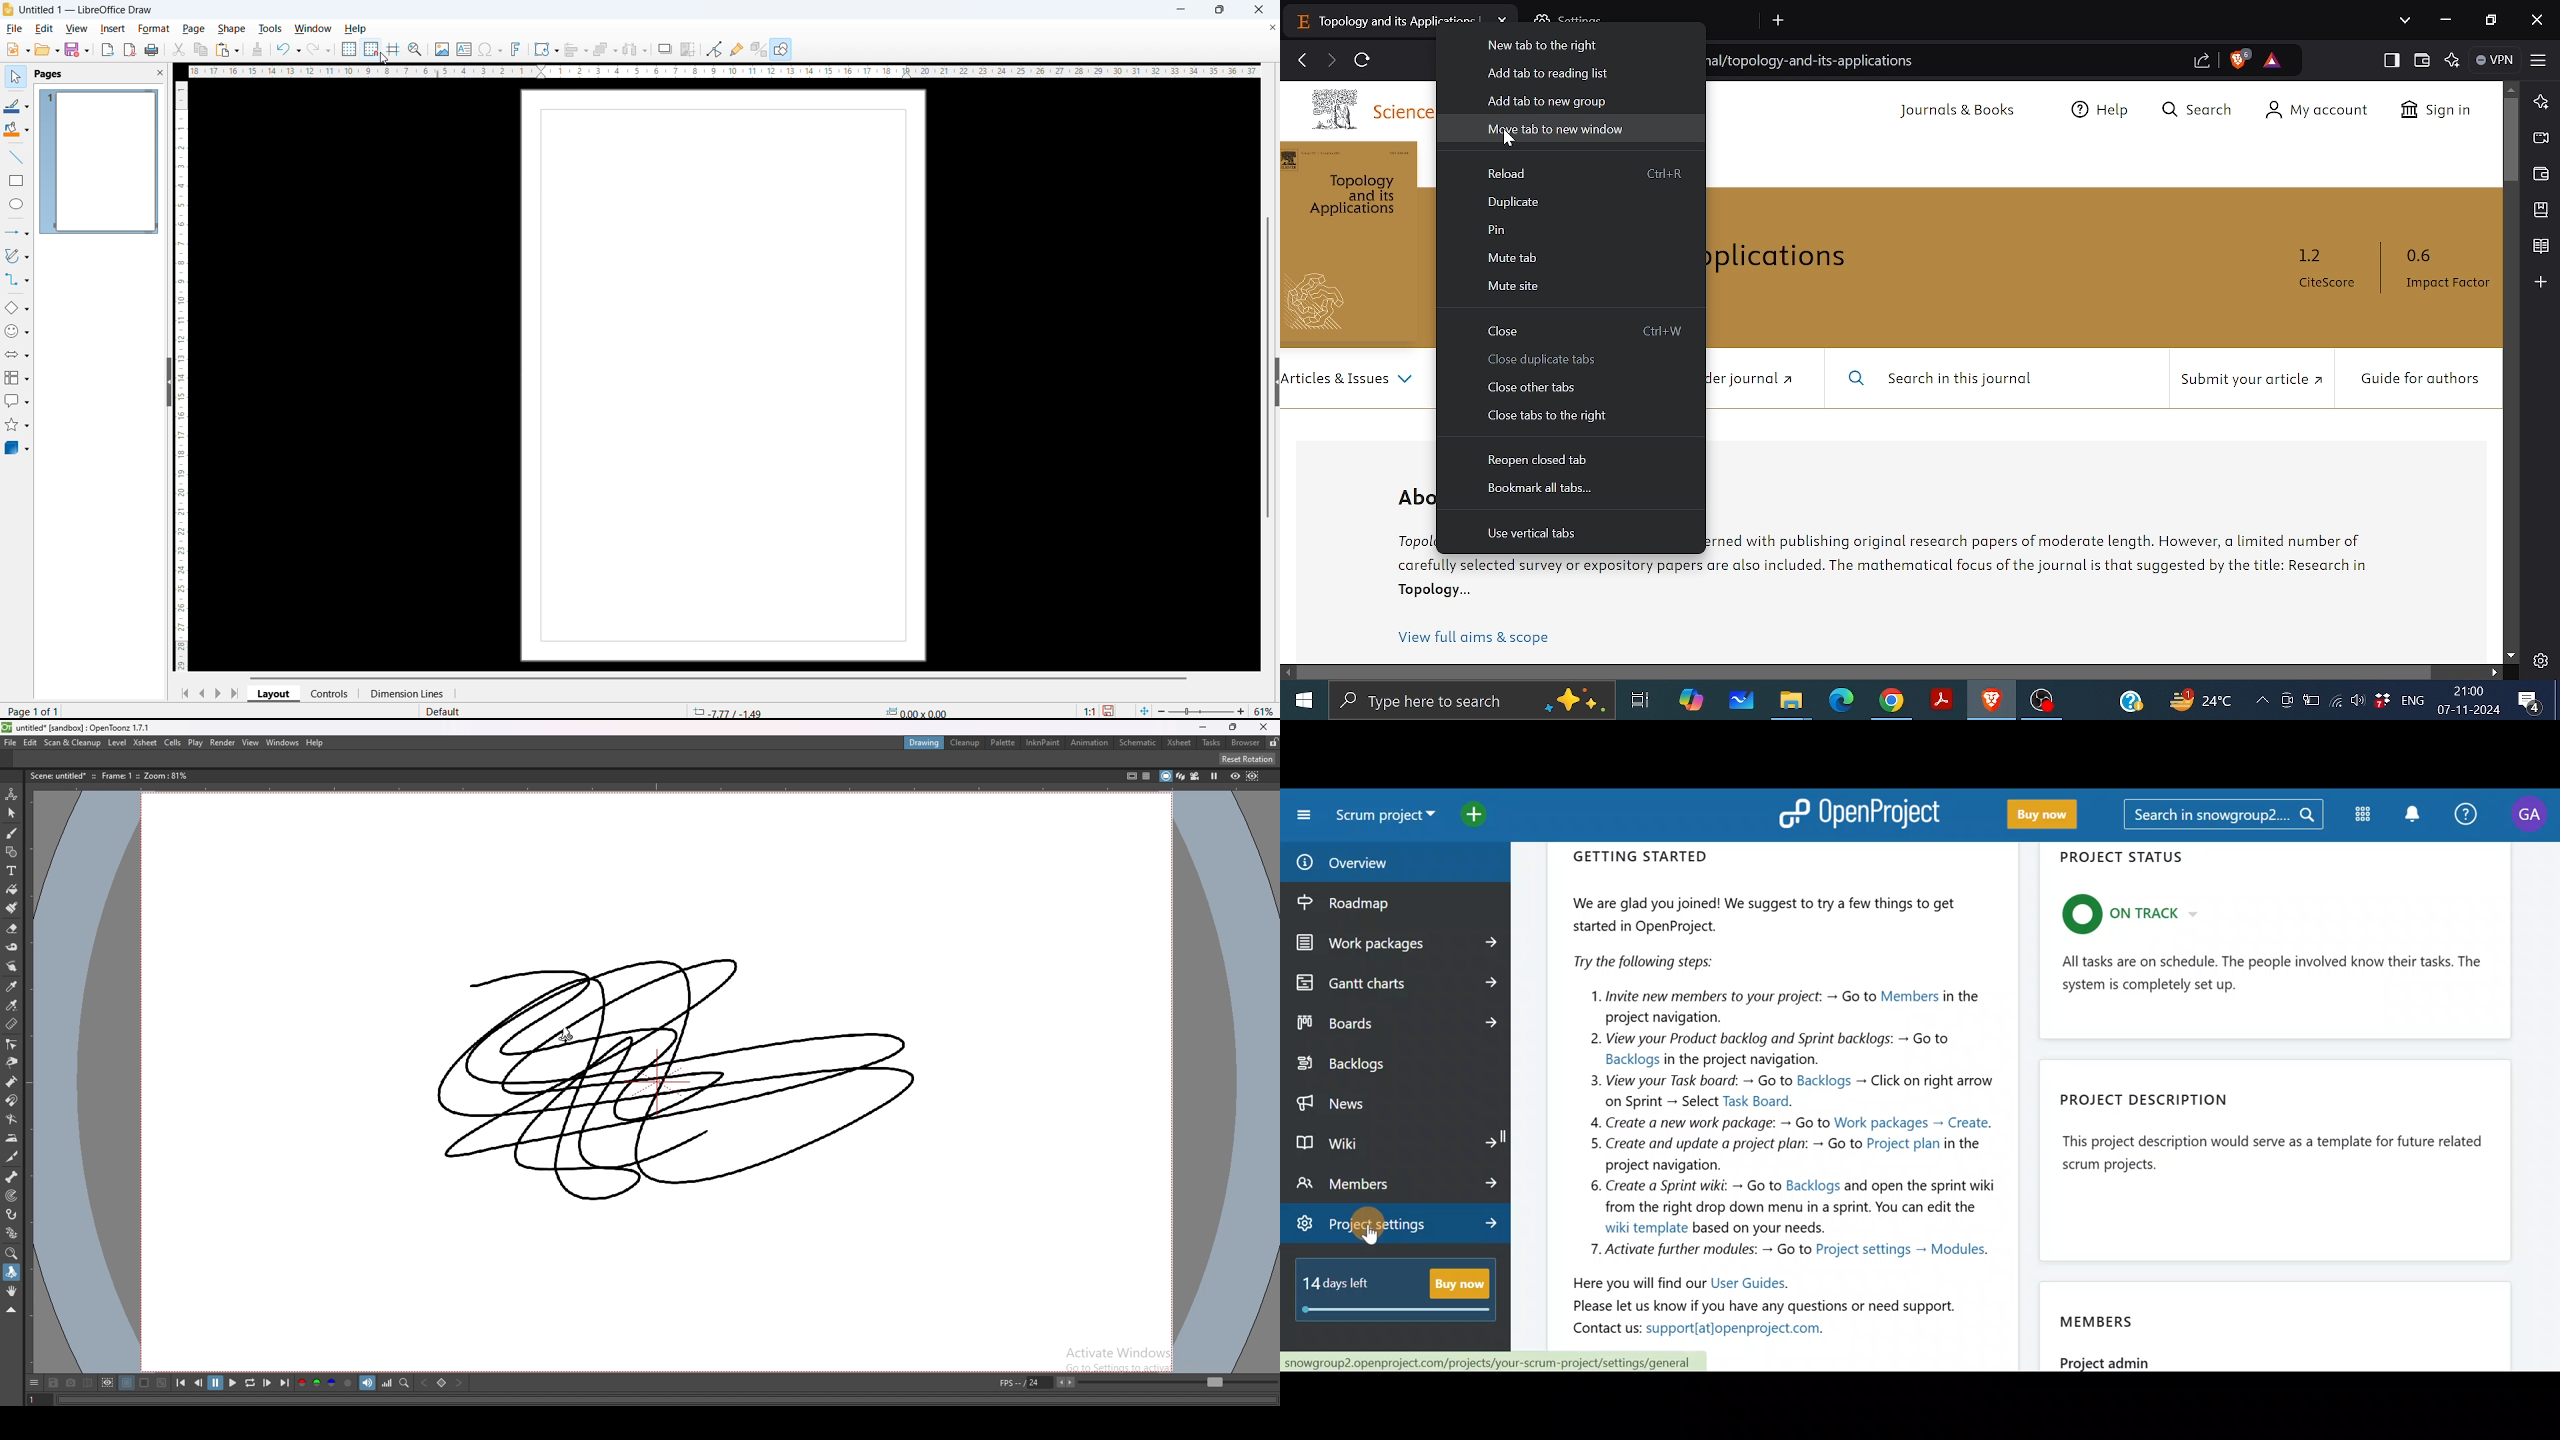  What do you see at coordinates (1272, 27) in the screenshot?
I see `Close document ` at bounding box center [1272, 27].